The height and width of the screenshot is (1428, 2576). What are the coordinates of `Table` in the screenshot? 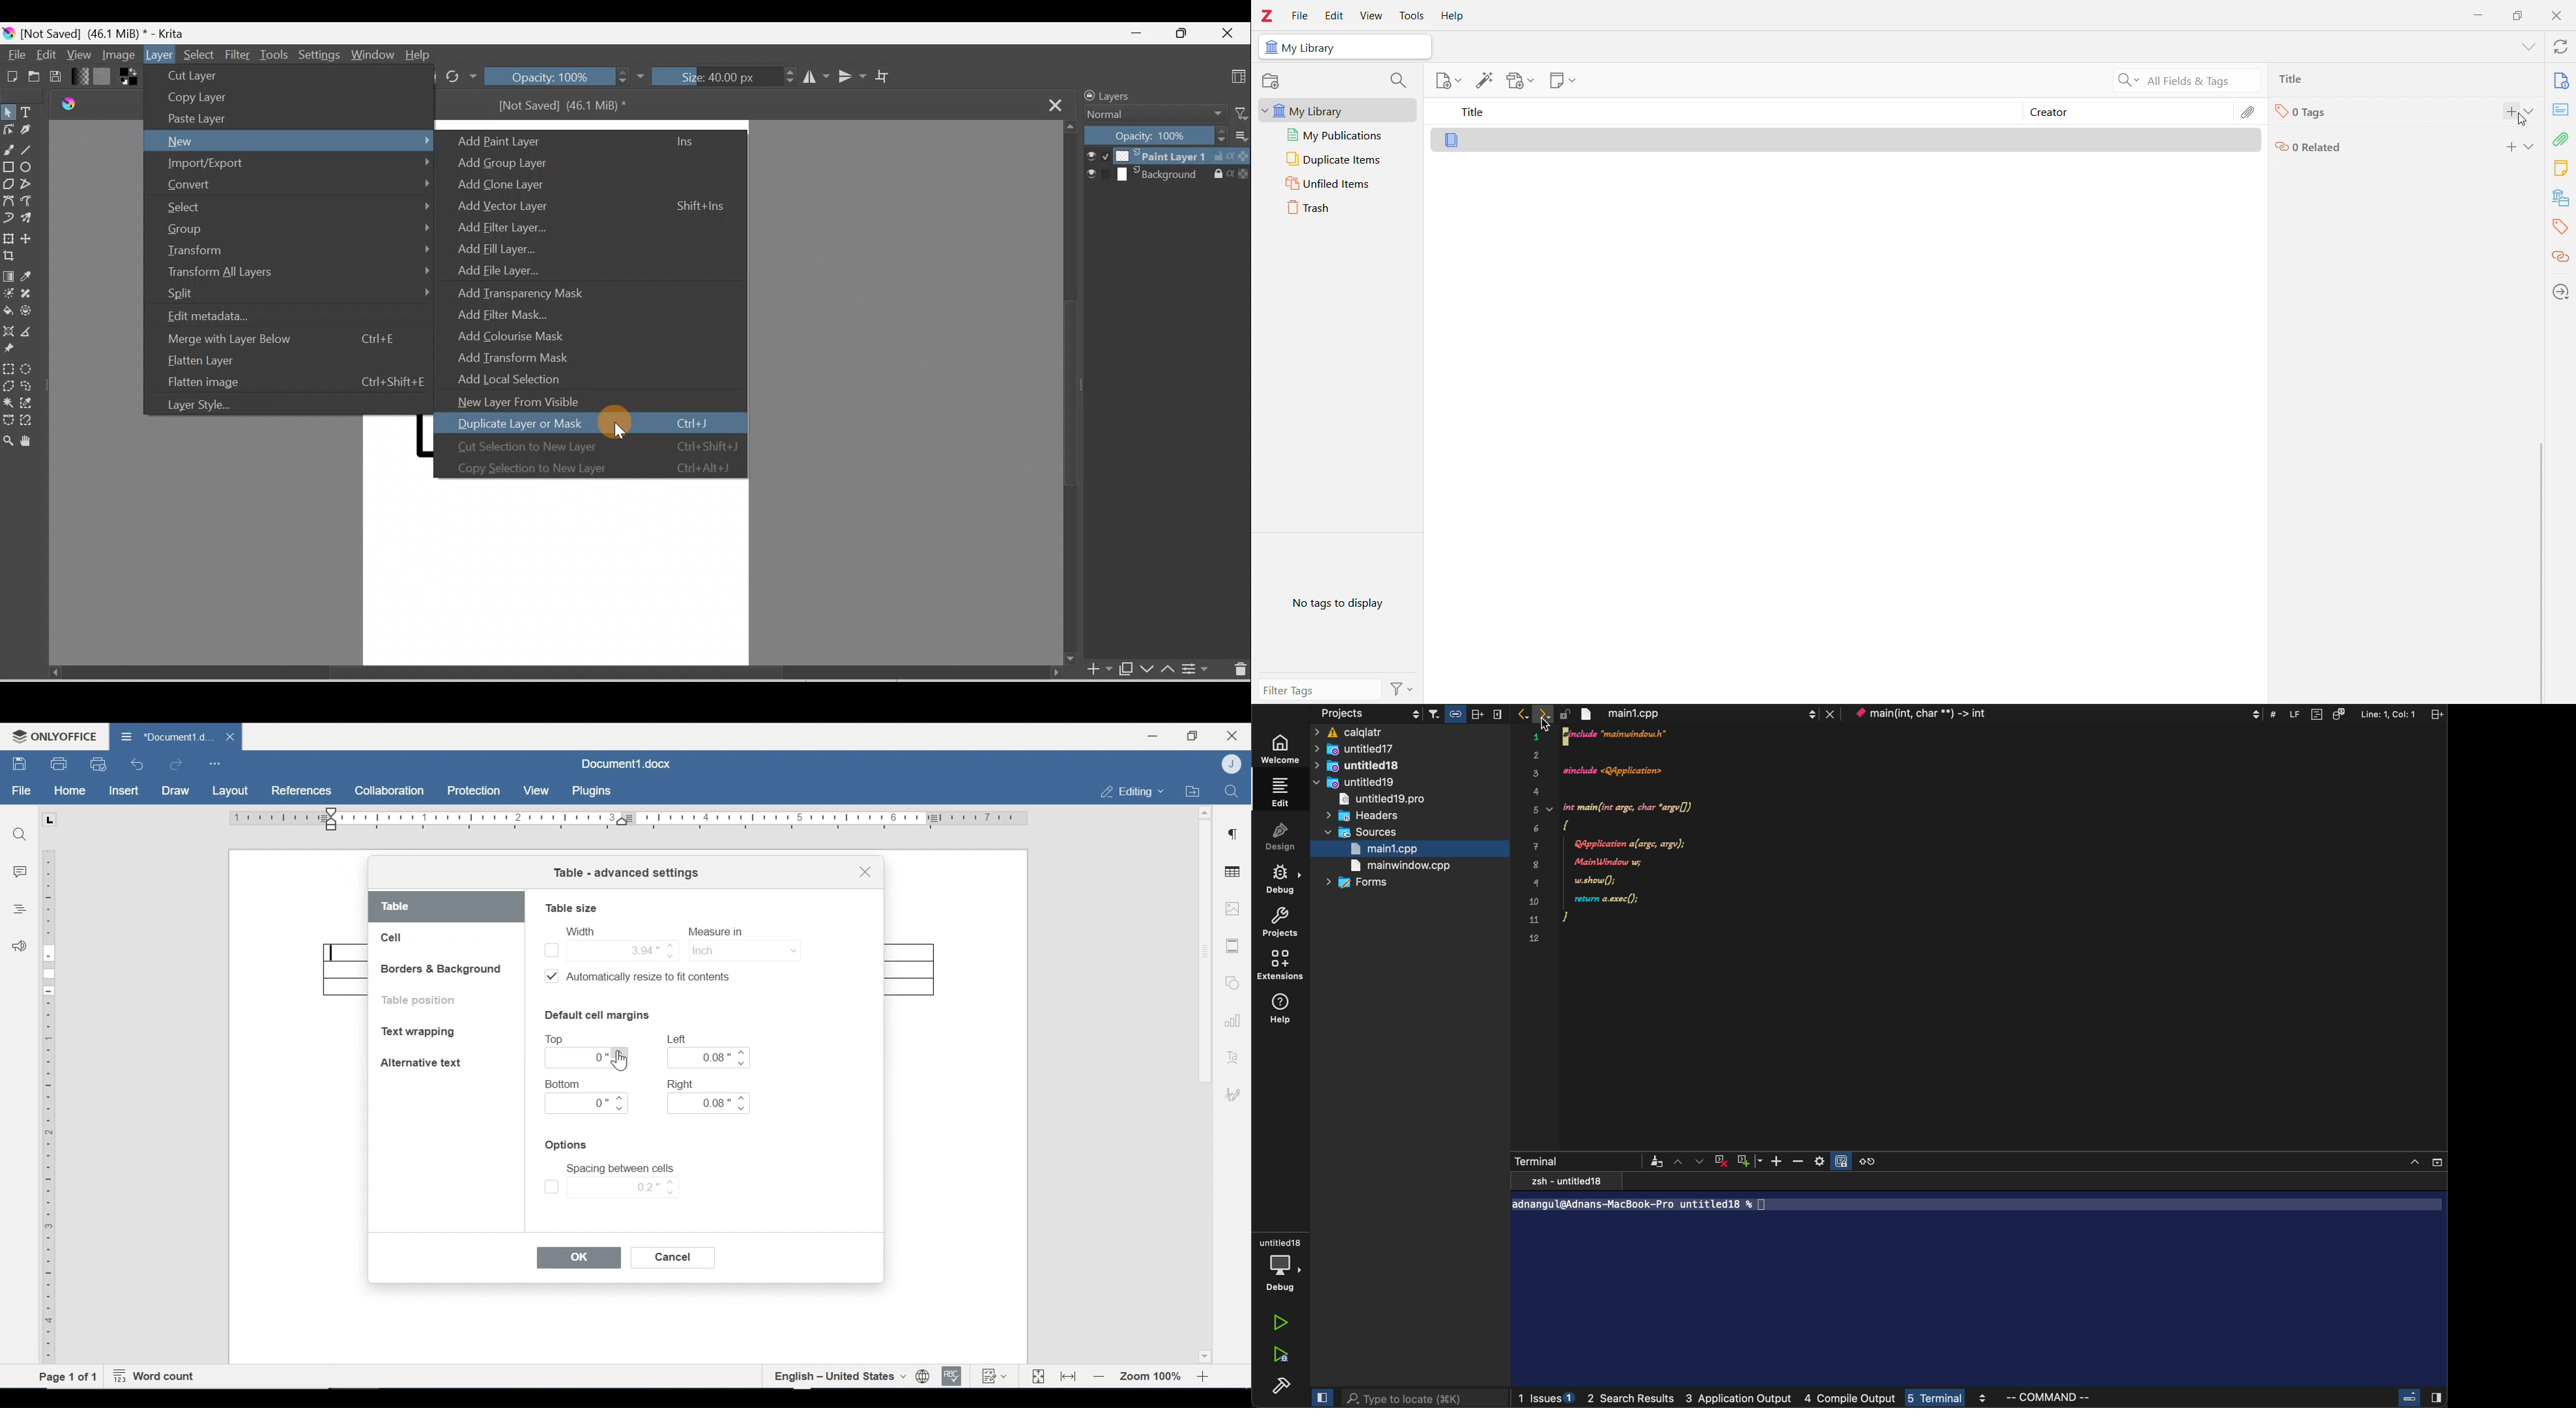 It's located at (447, 907).